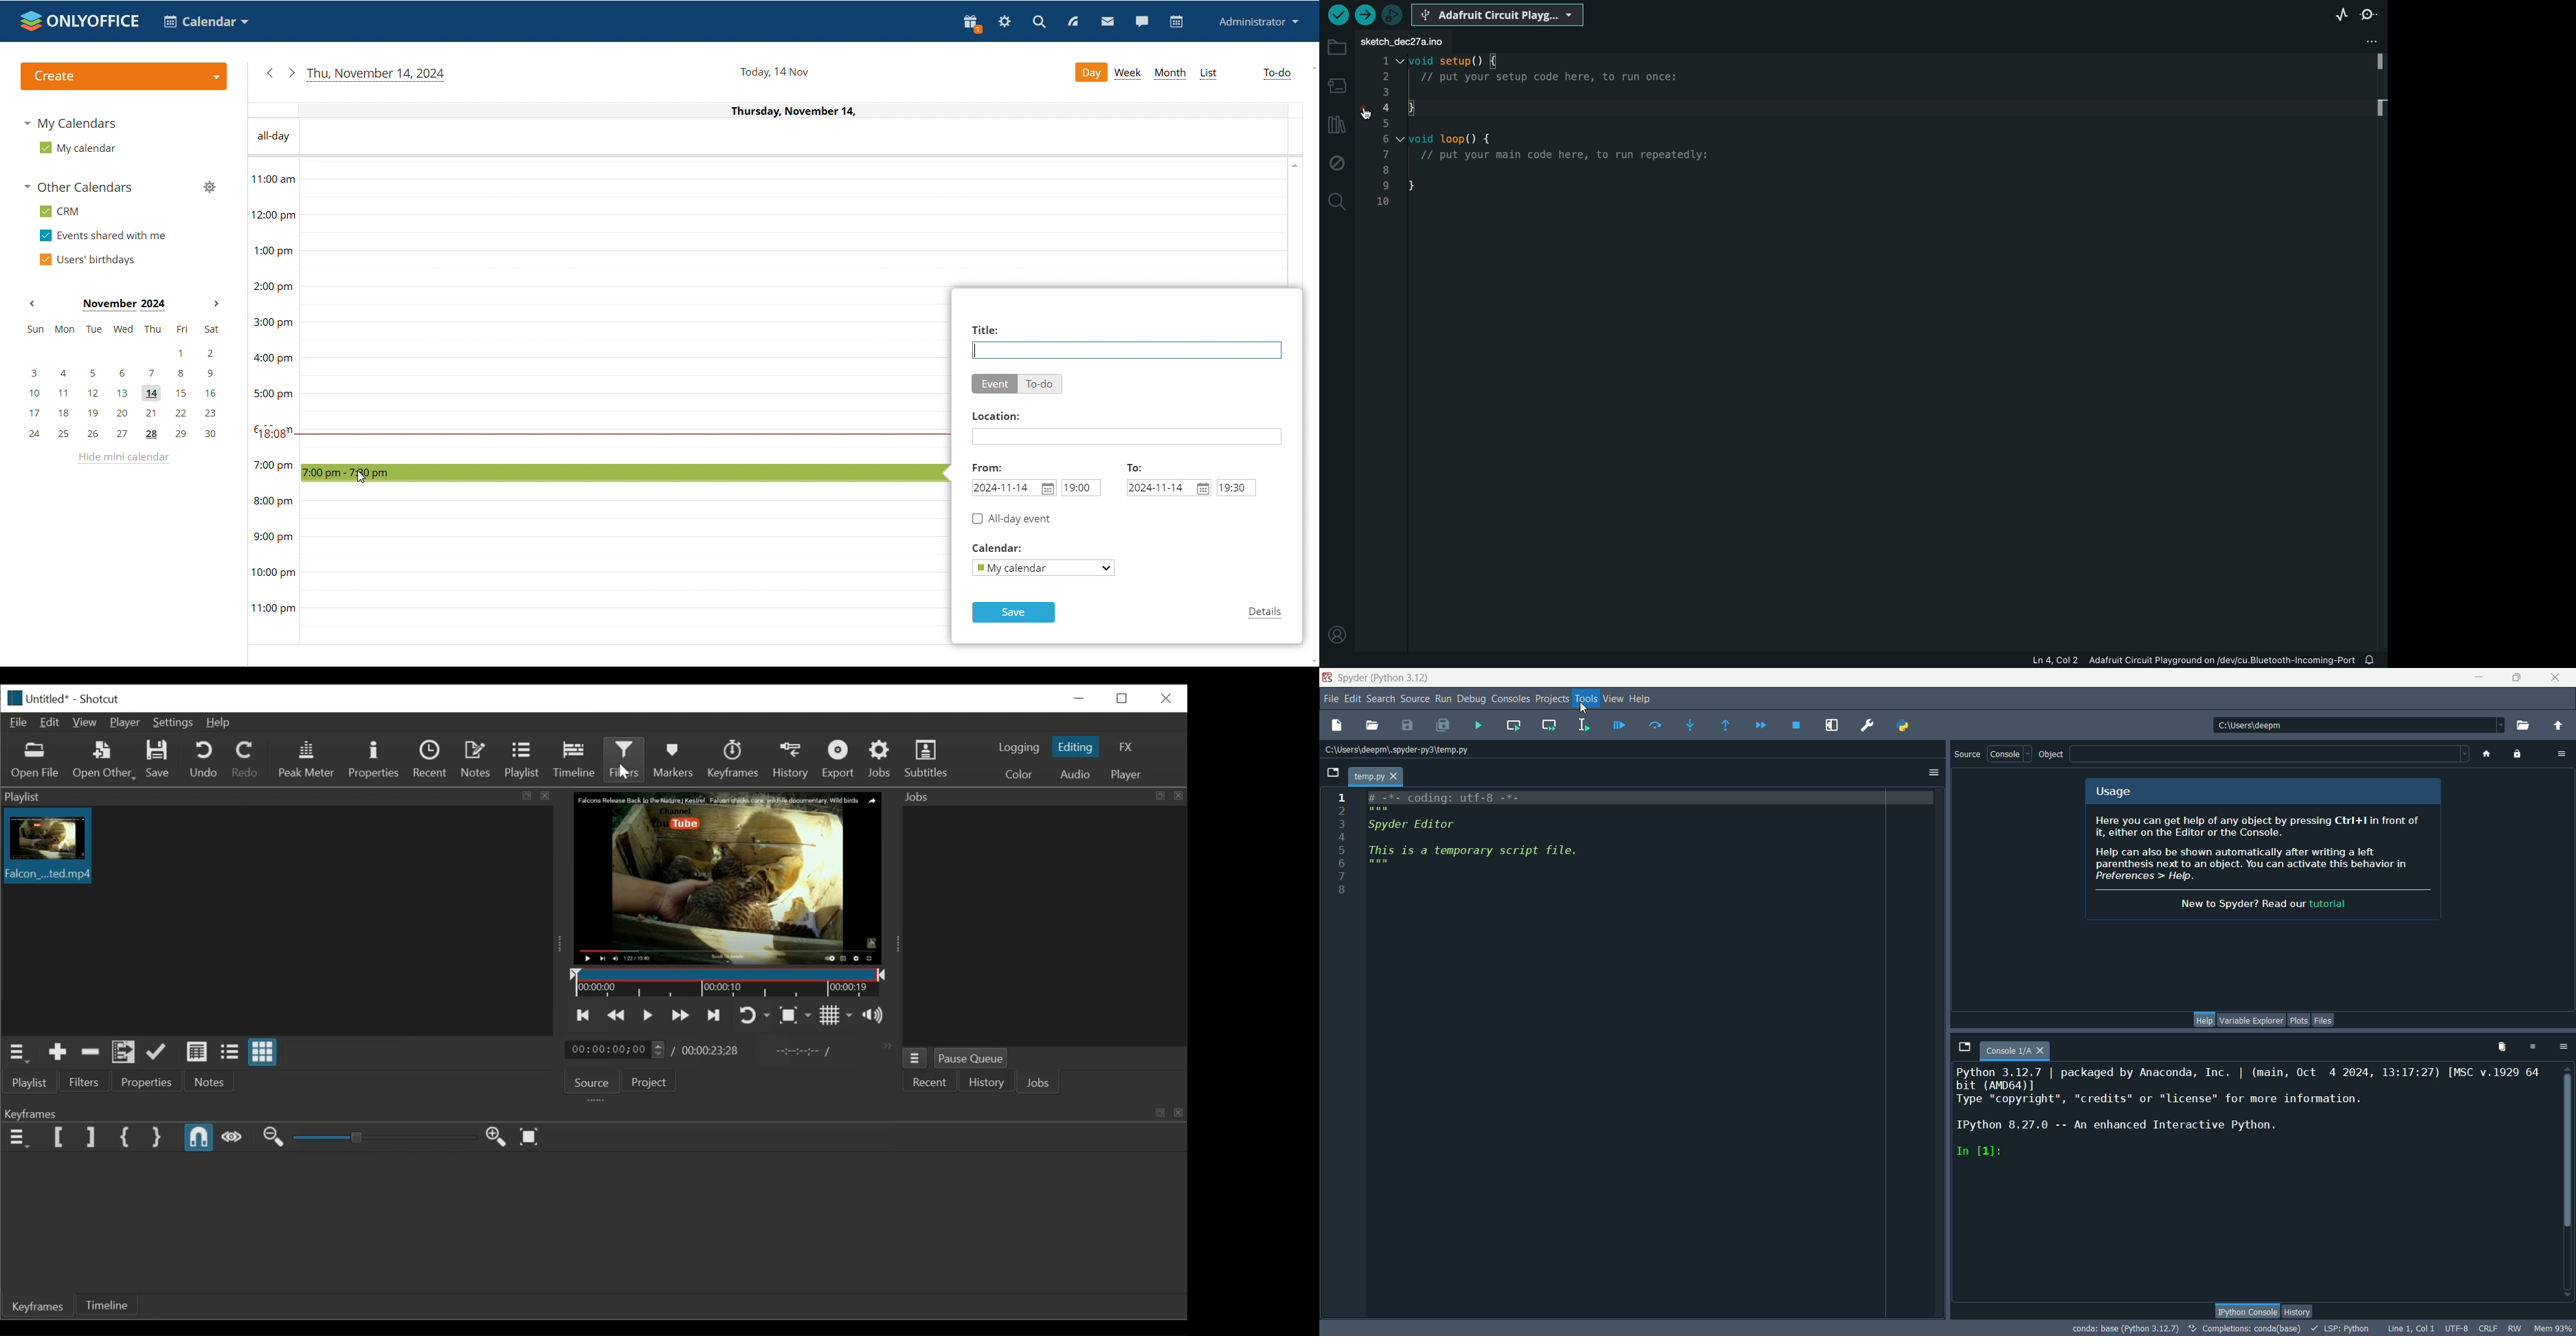  What do you see at coordinates (839, 760) in the screenshot?
I see `Export` at bounding box center [839, 760].